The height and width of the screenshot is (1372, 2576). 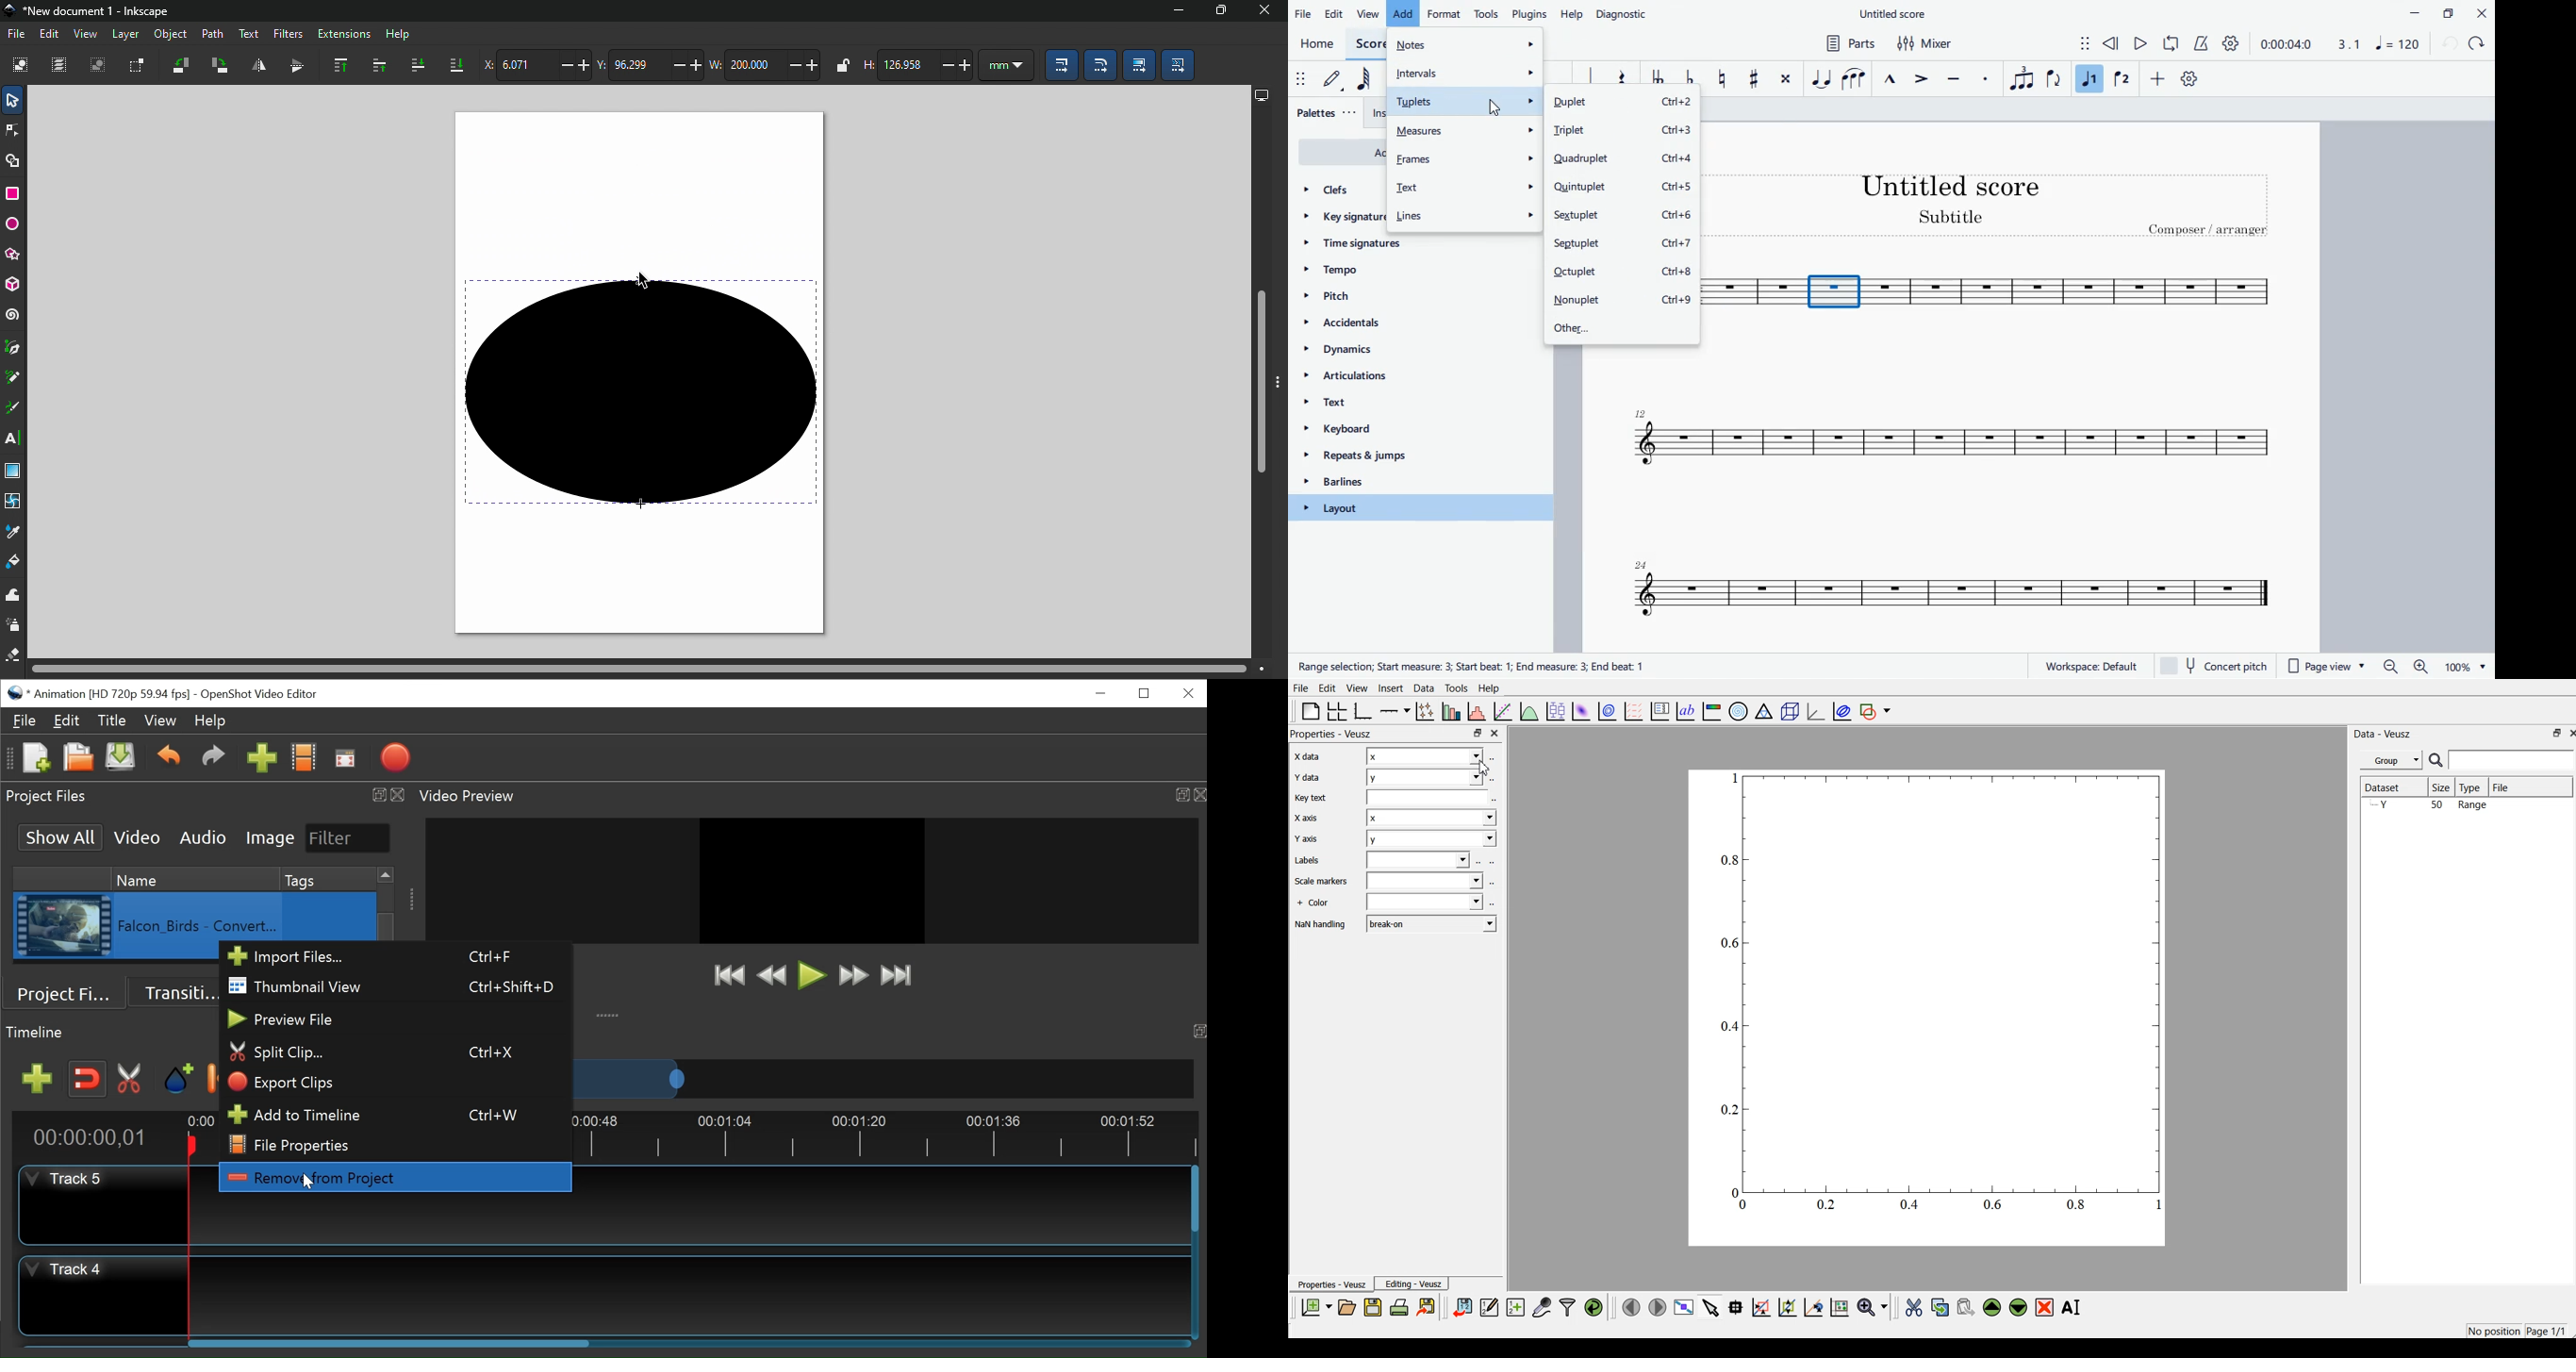 What do you see at coordinates (1299, 79) in the screenshot?
I see `move` at bounding box center [1299, 79].